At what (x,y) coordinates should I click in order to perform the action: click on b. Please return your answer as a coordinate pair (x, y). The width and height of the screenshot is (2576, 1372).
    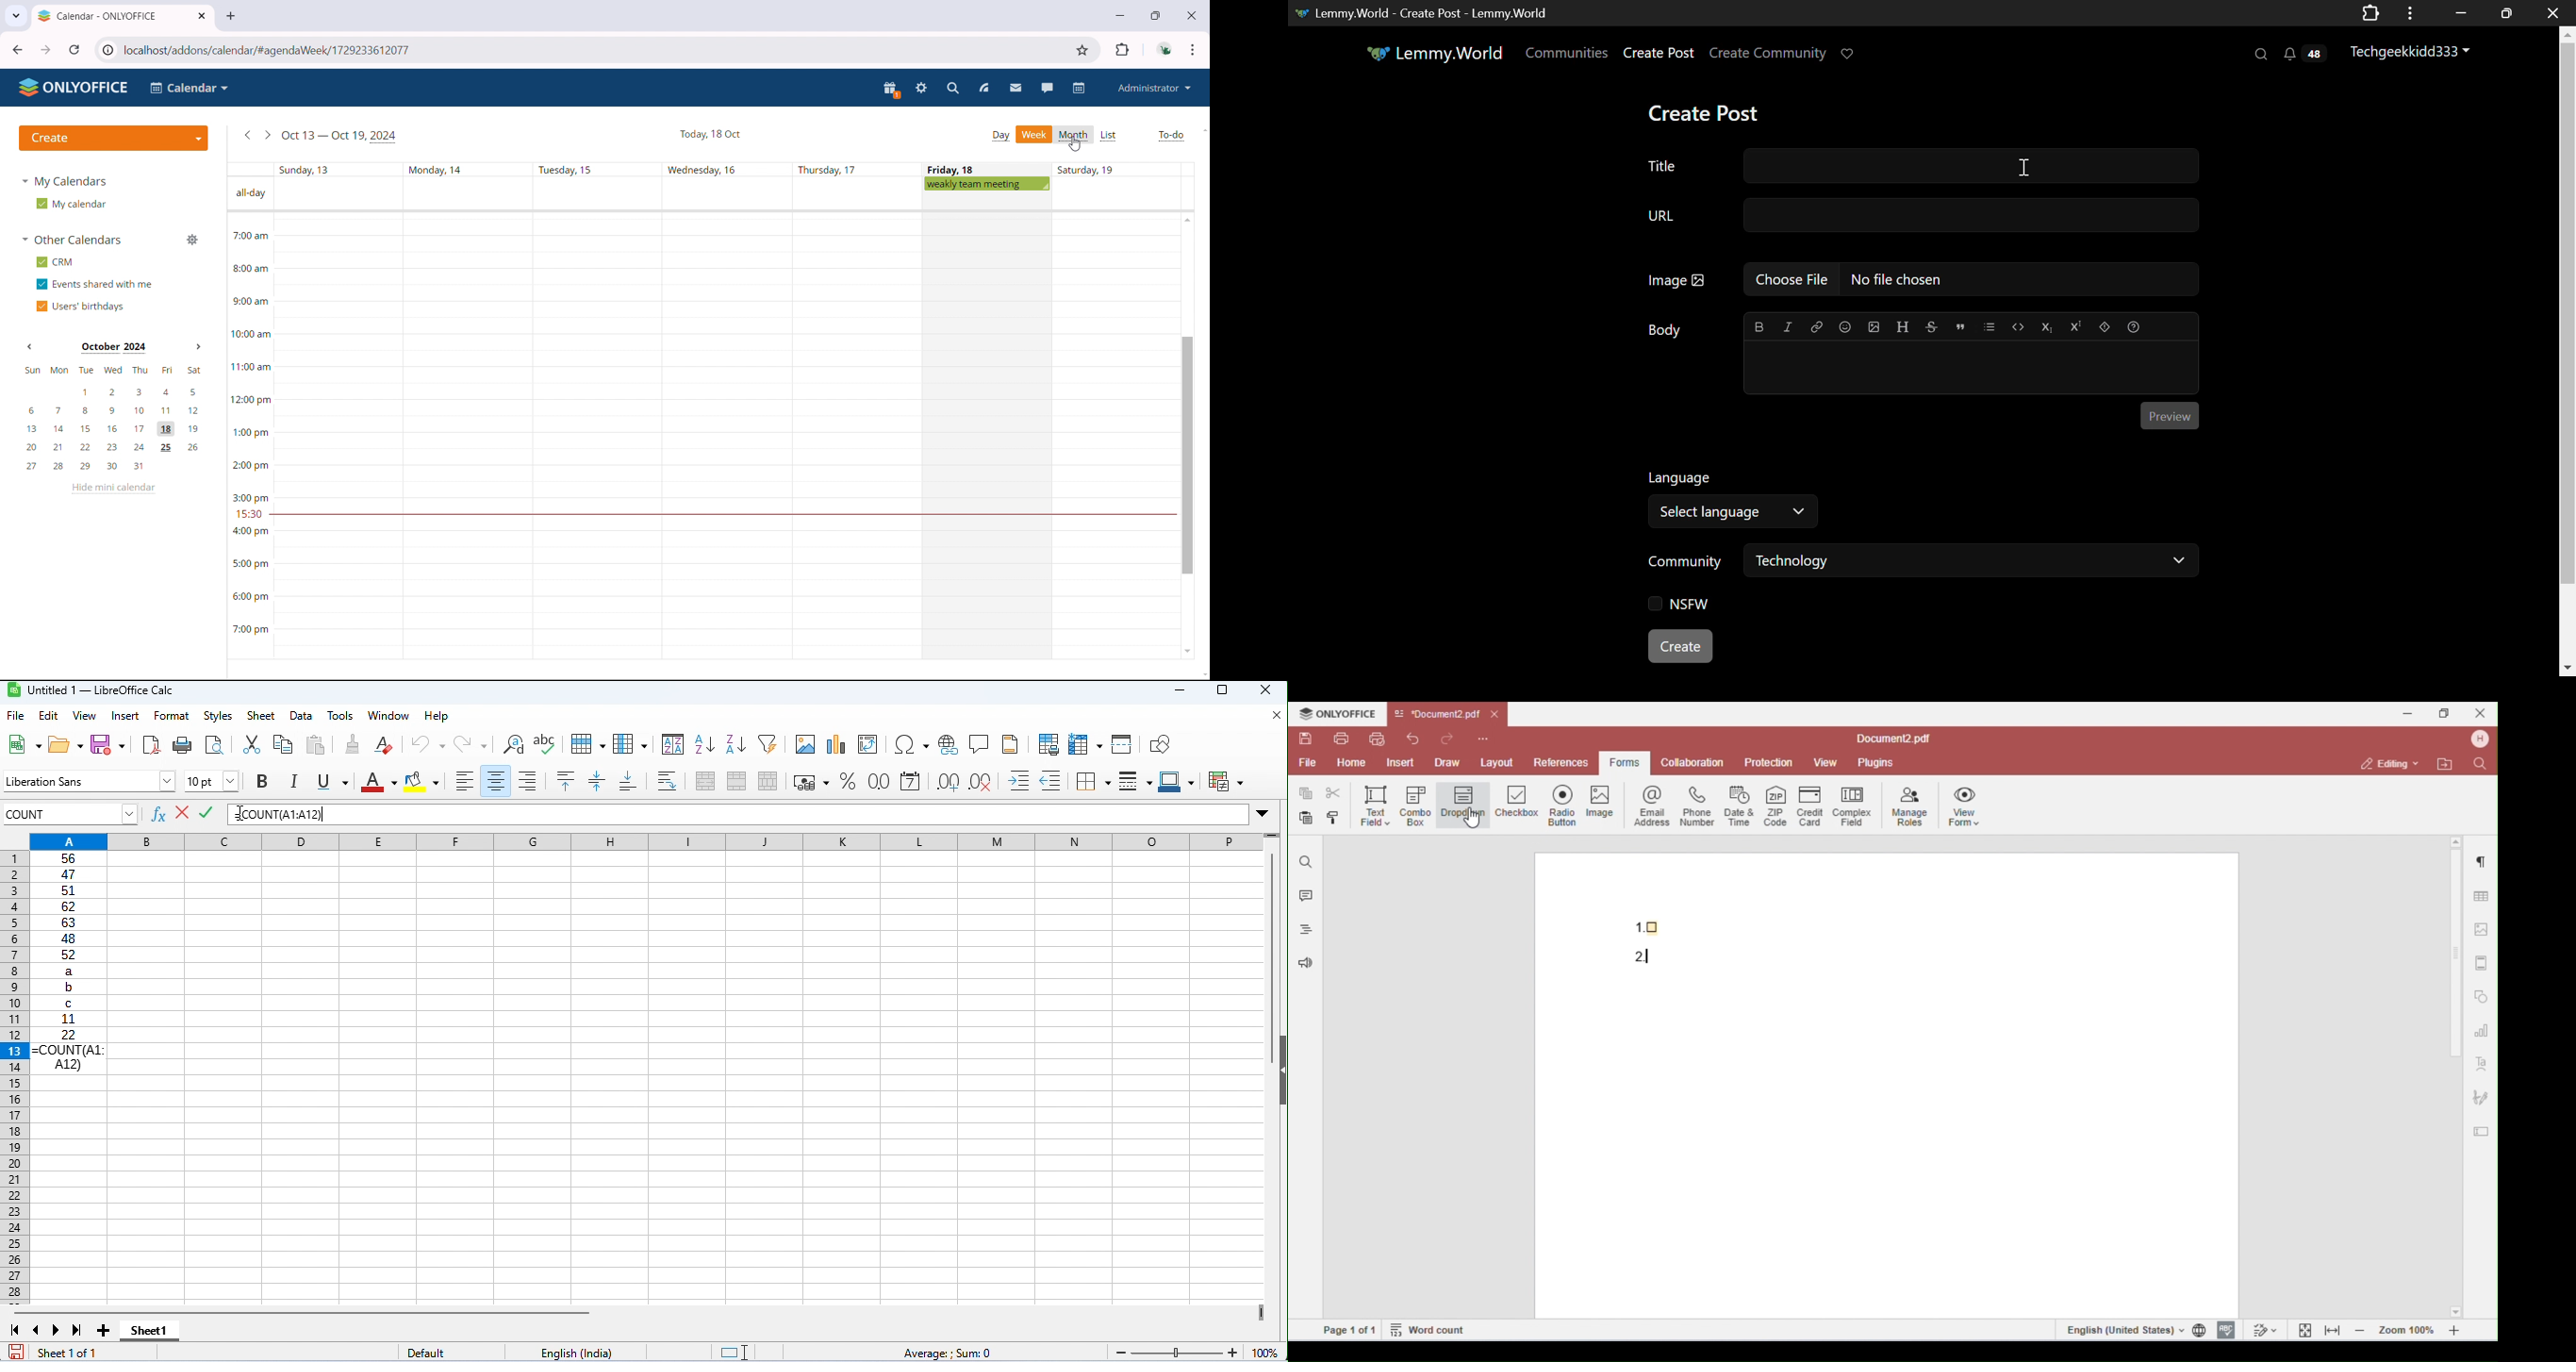
    Looking at the image, I should click on (68, 988).